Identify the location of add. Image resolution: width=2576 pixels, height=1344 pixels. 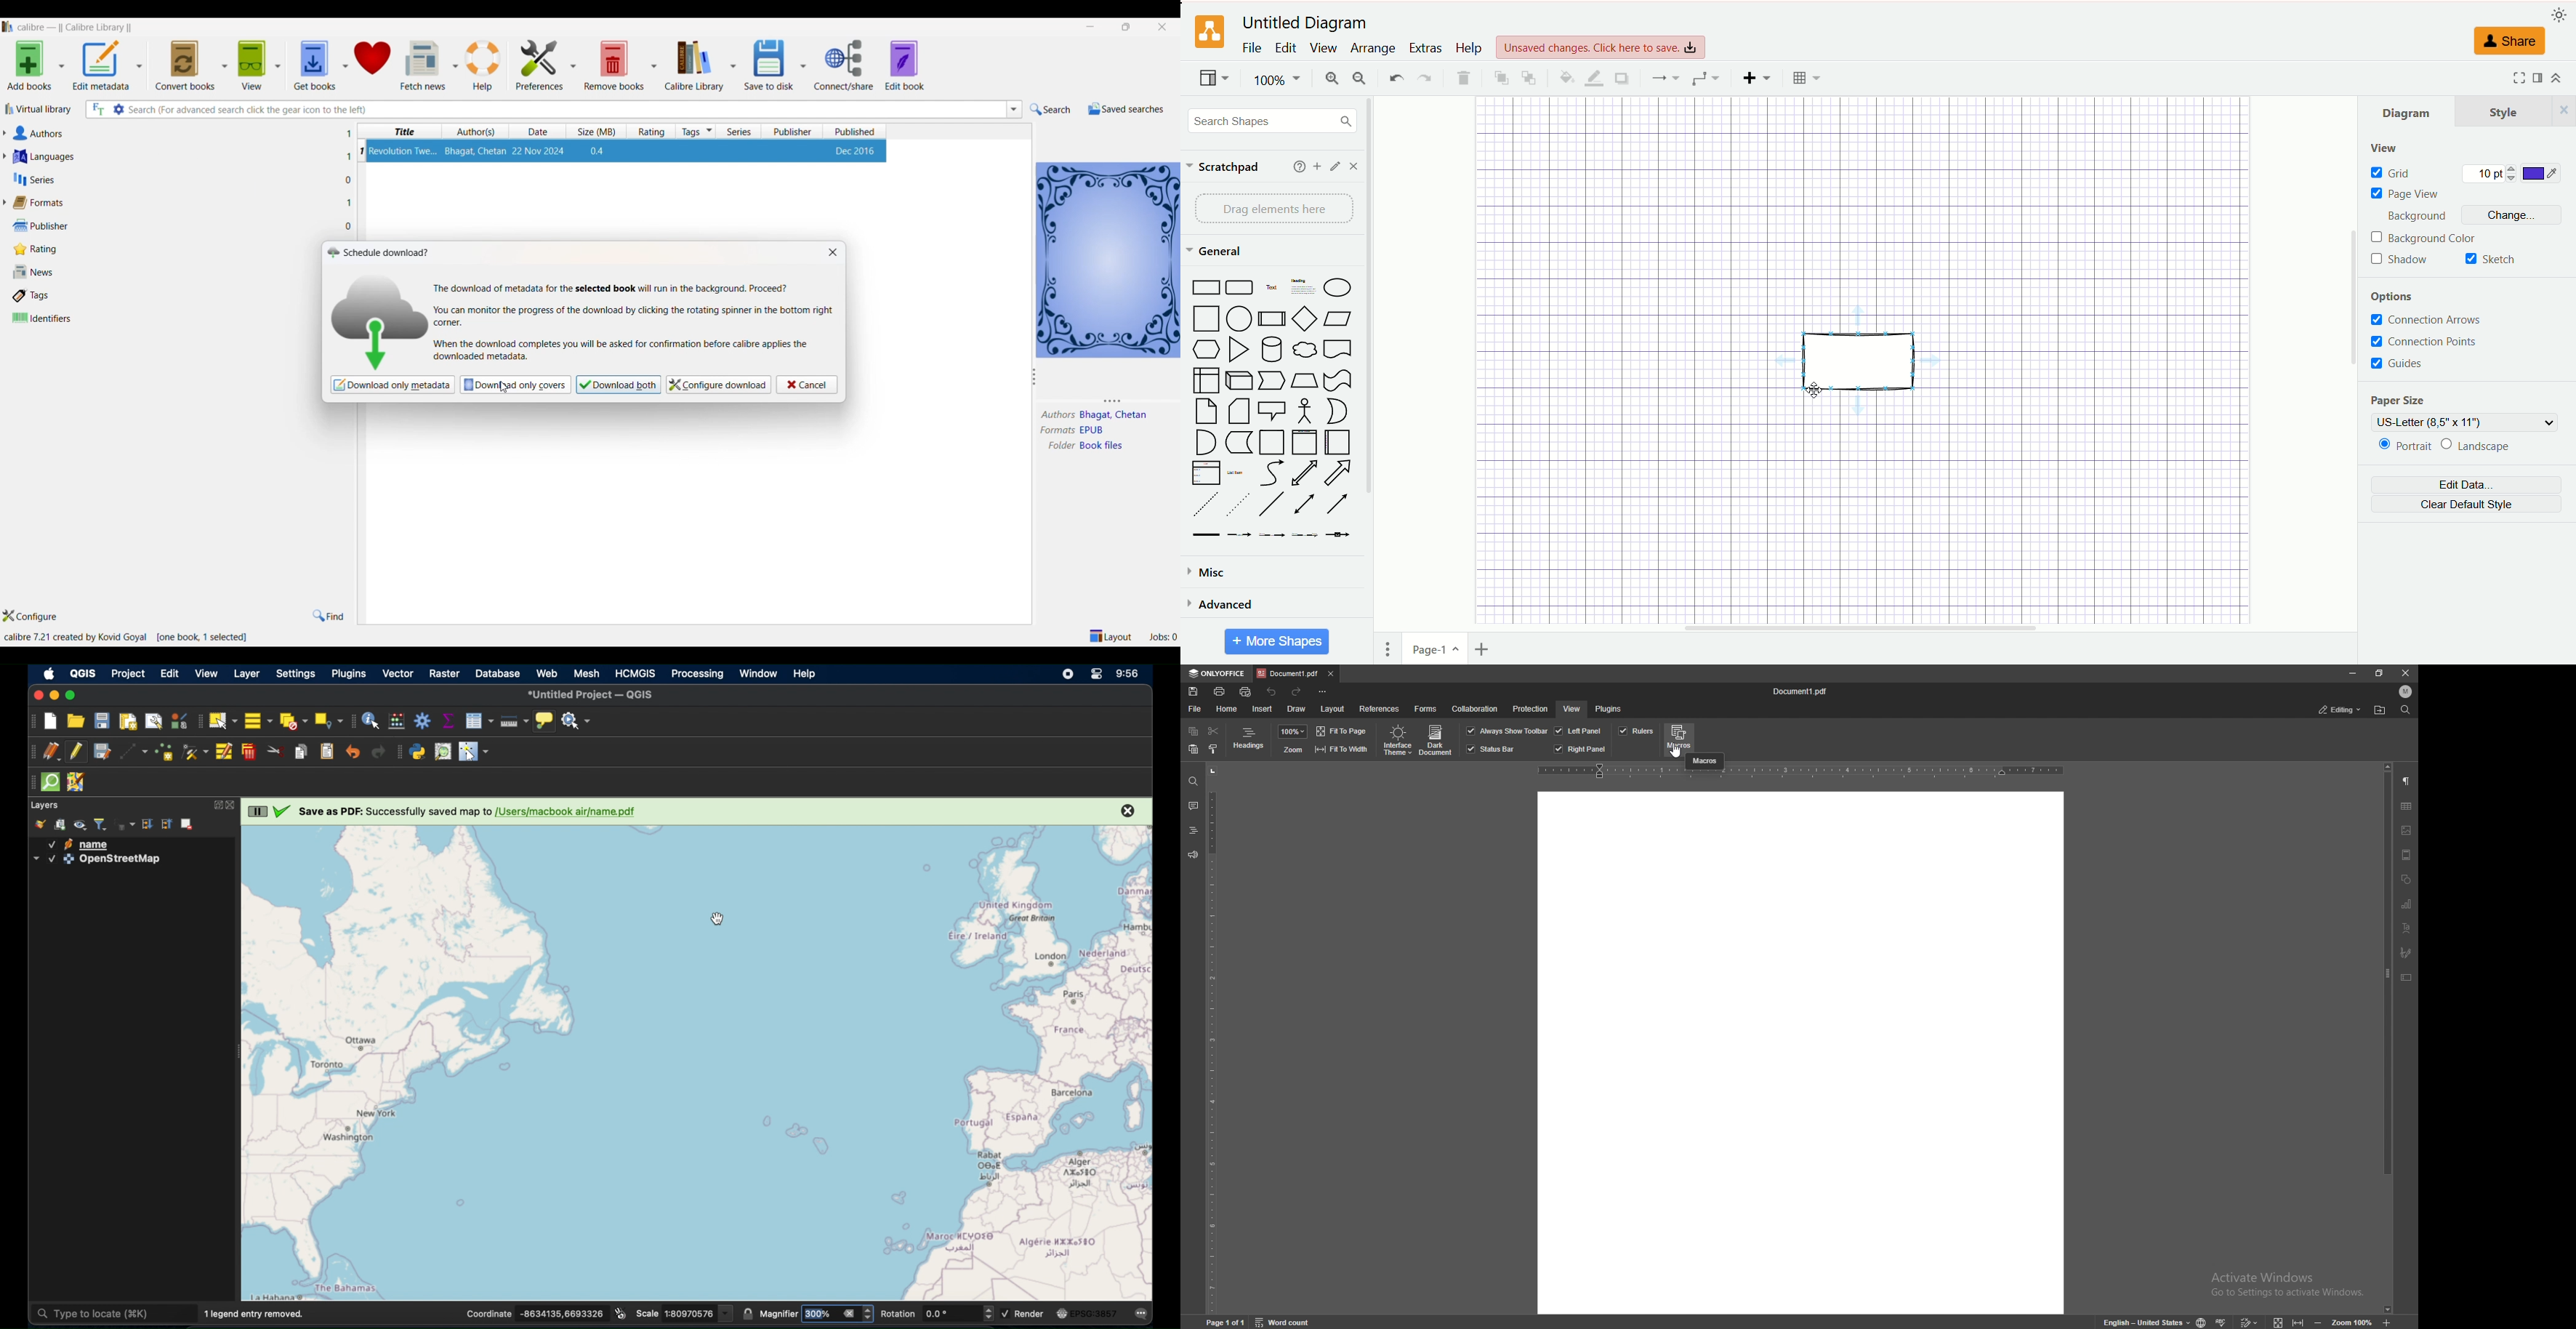
(1315, 166).